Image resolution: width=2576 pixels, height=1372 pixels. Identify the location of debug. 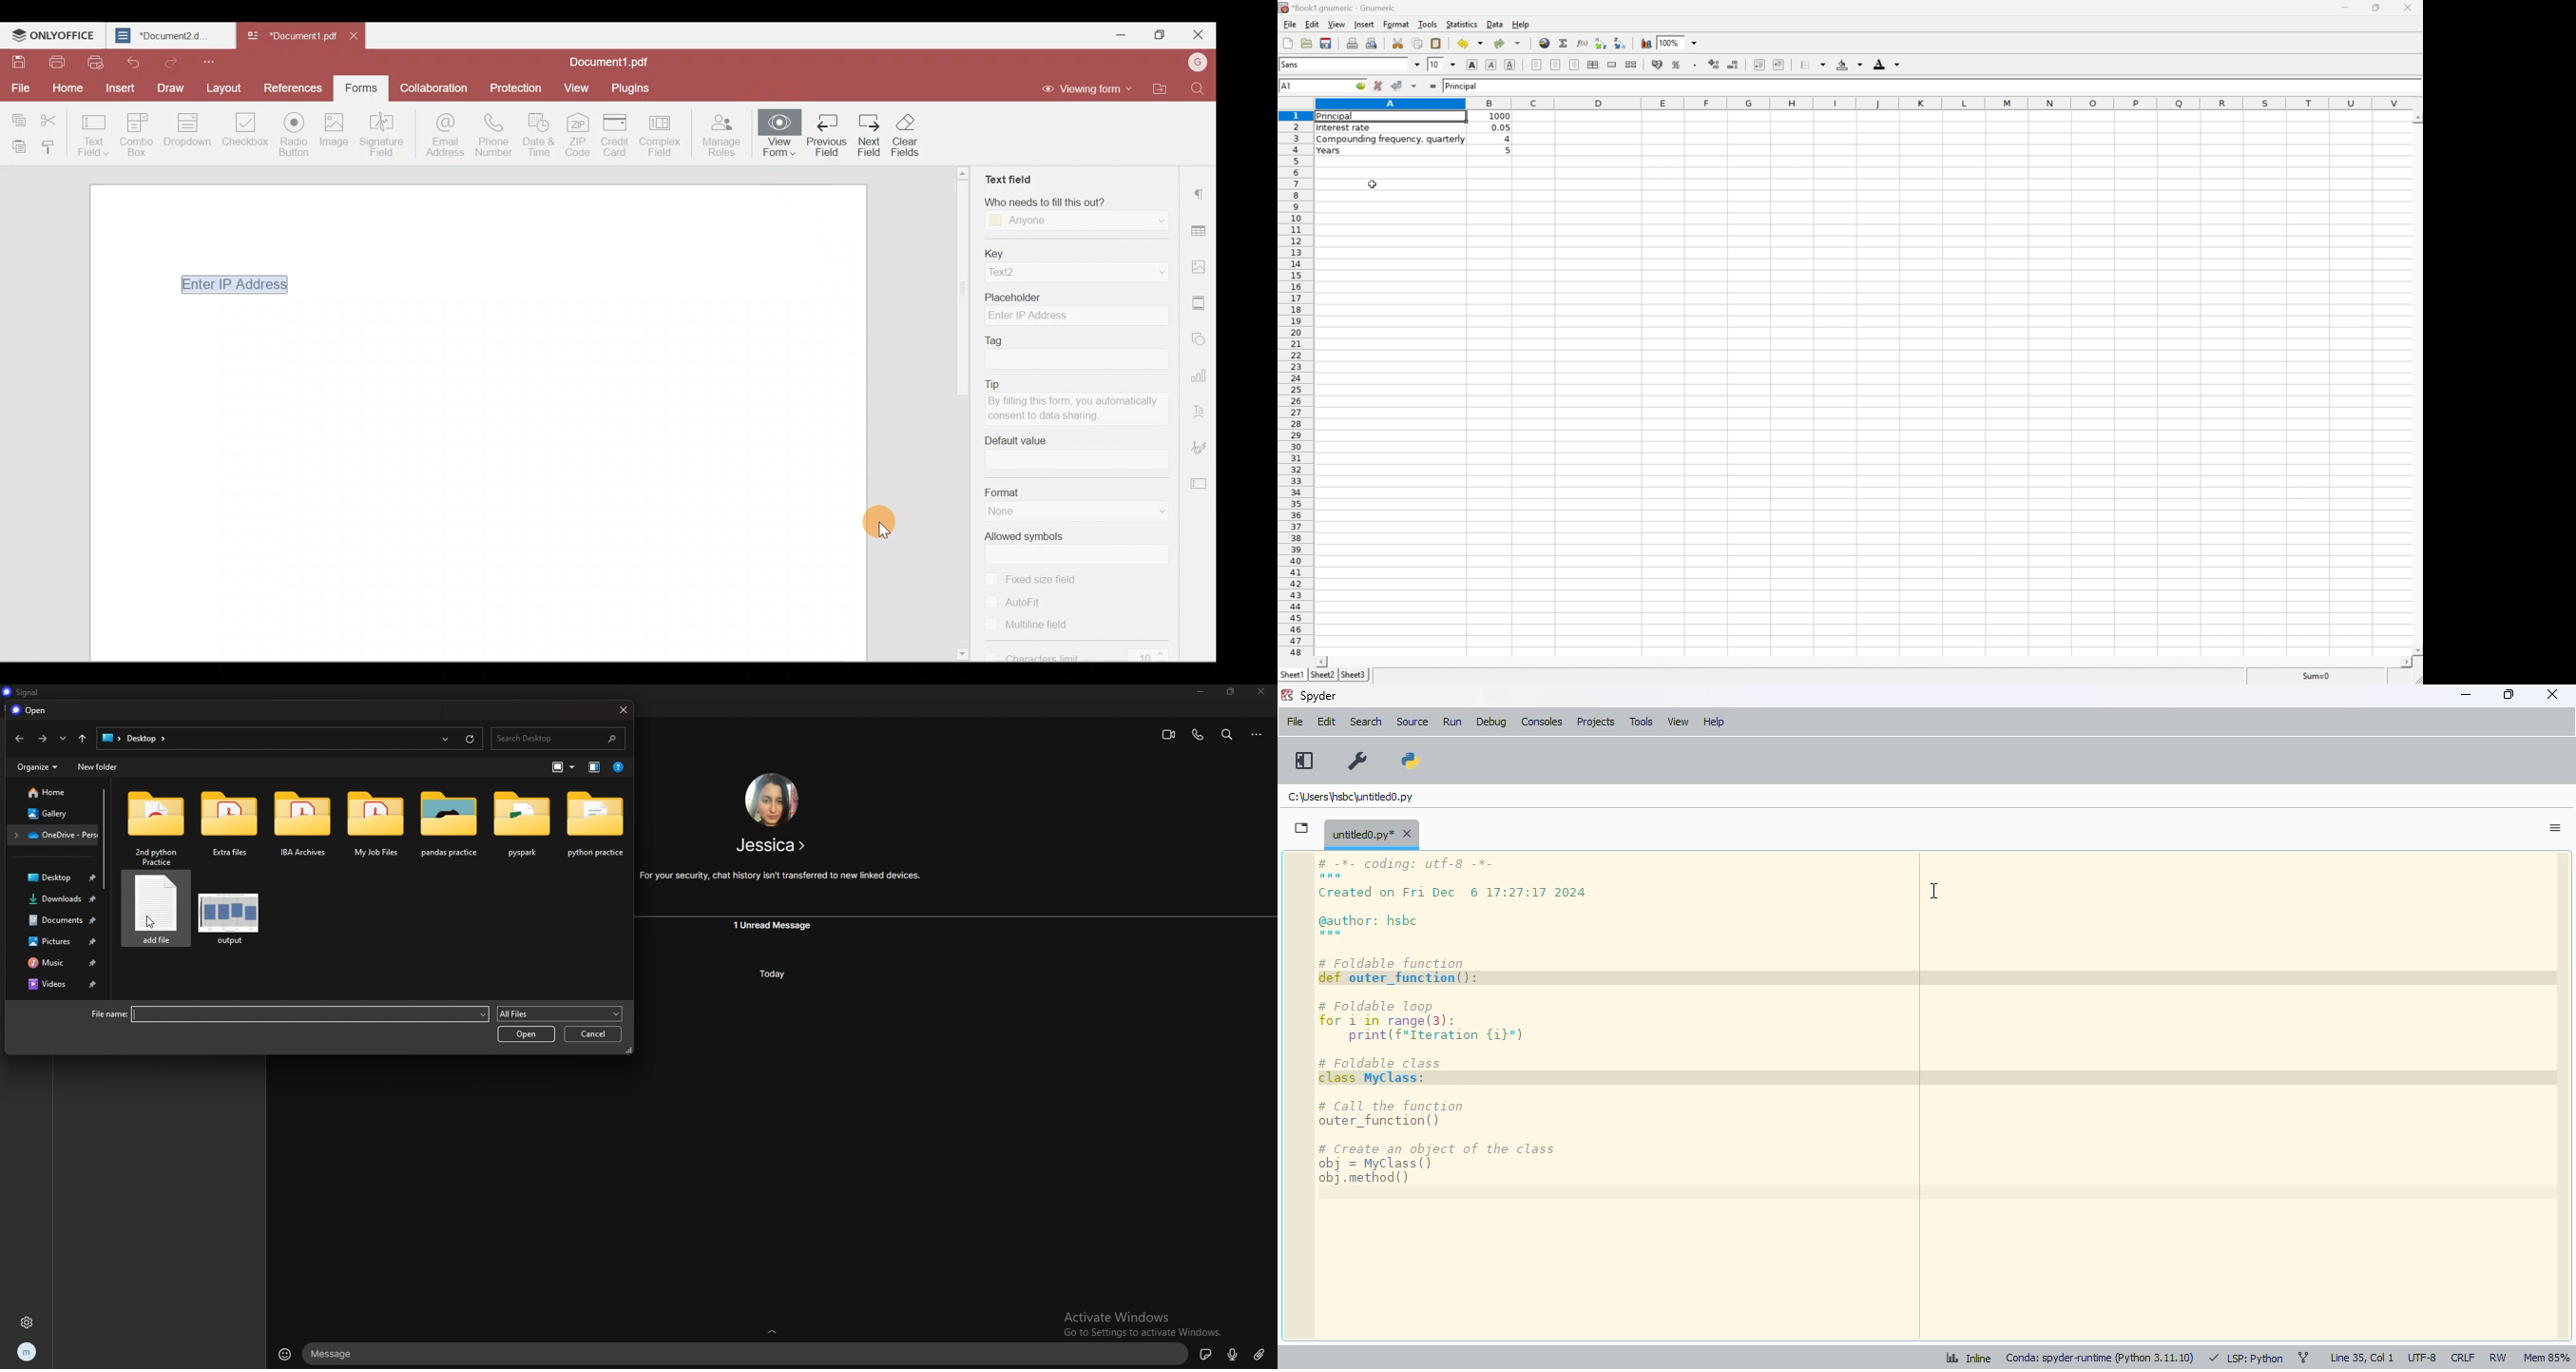
(1492, 722).